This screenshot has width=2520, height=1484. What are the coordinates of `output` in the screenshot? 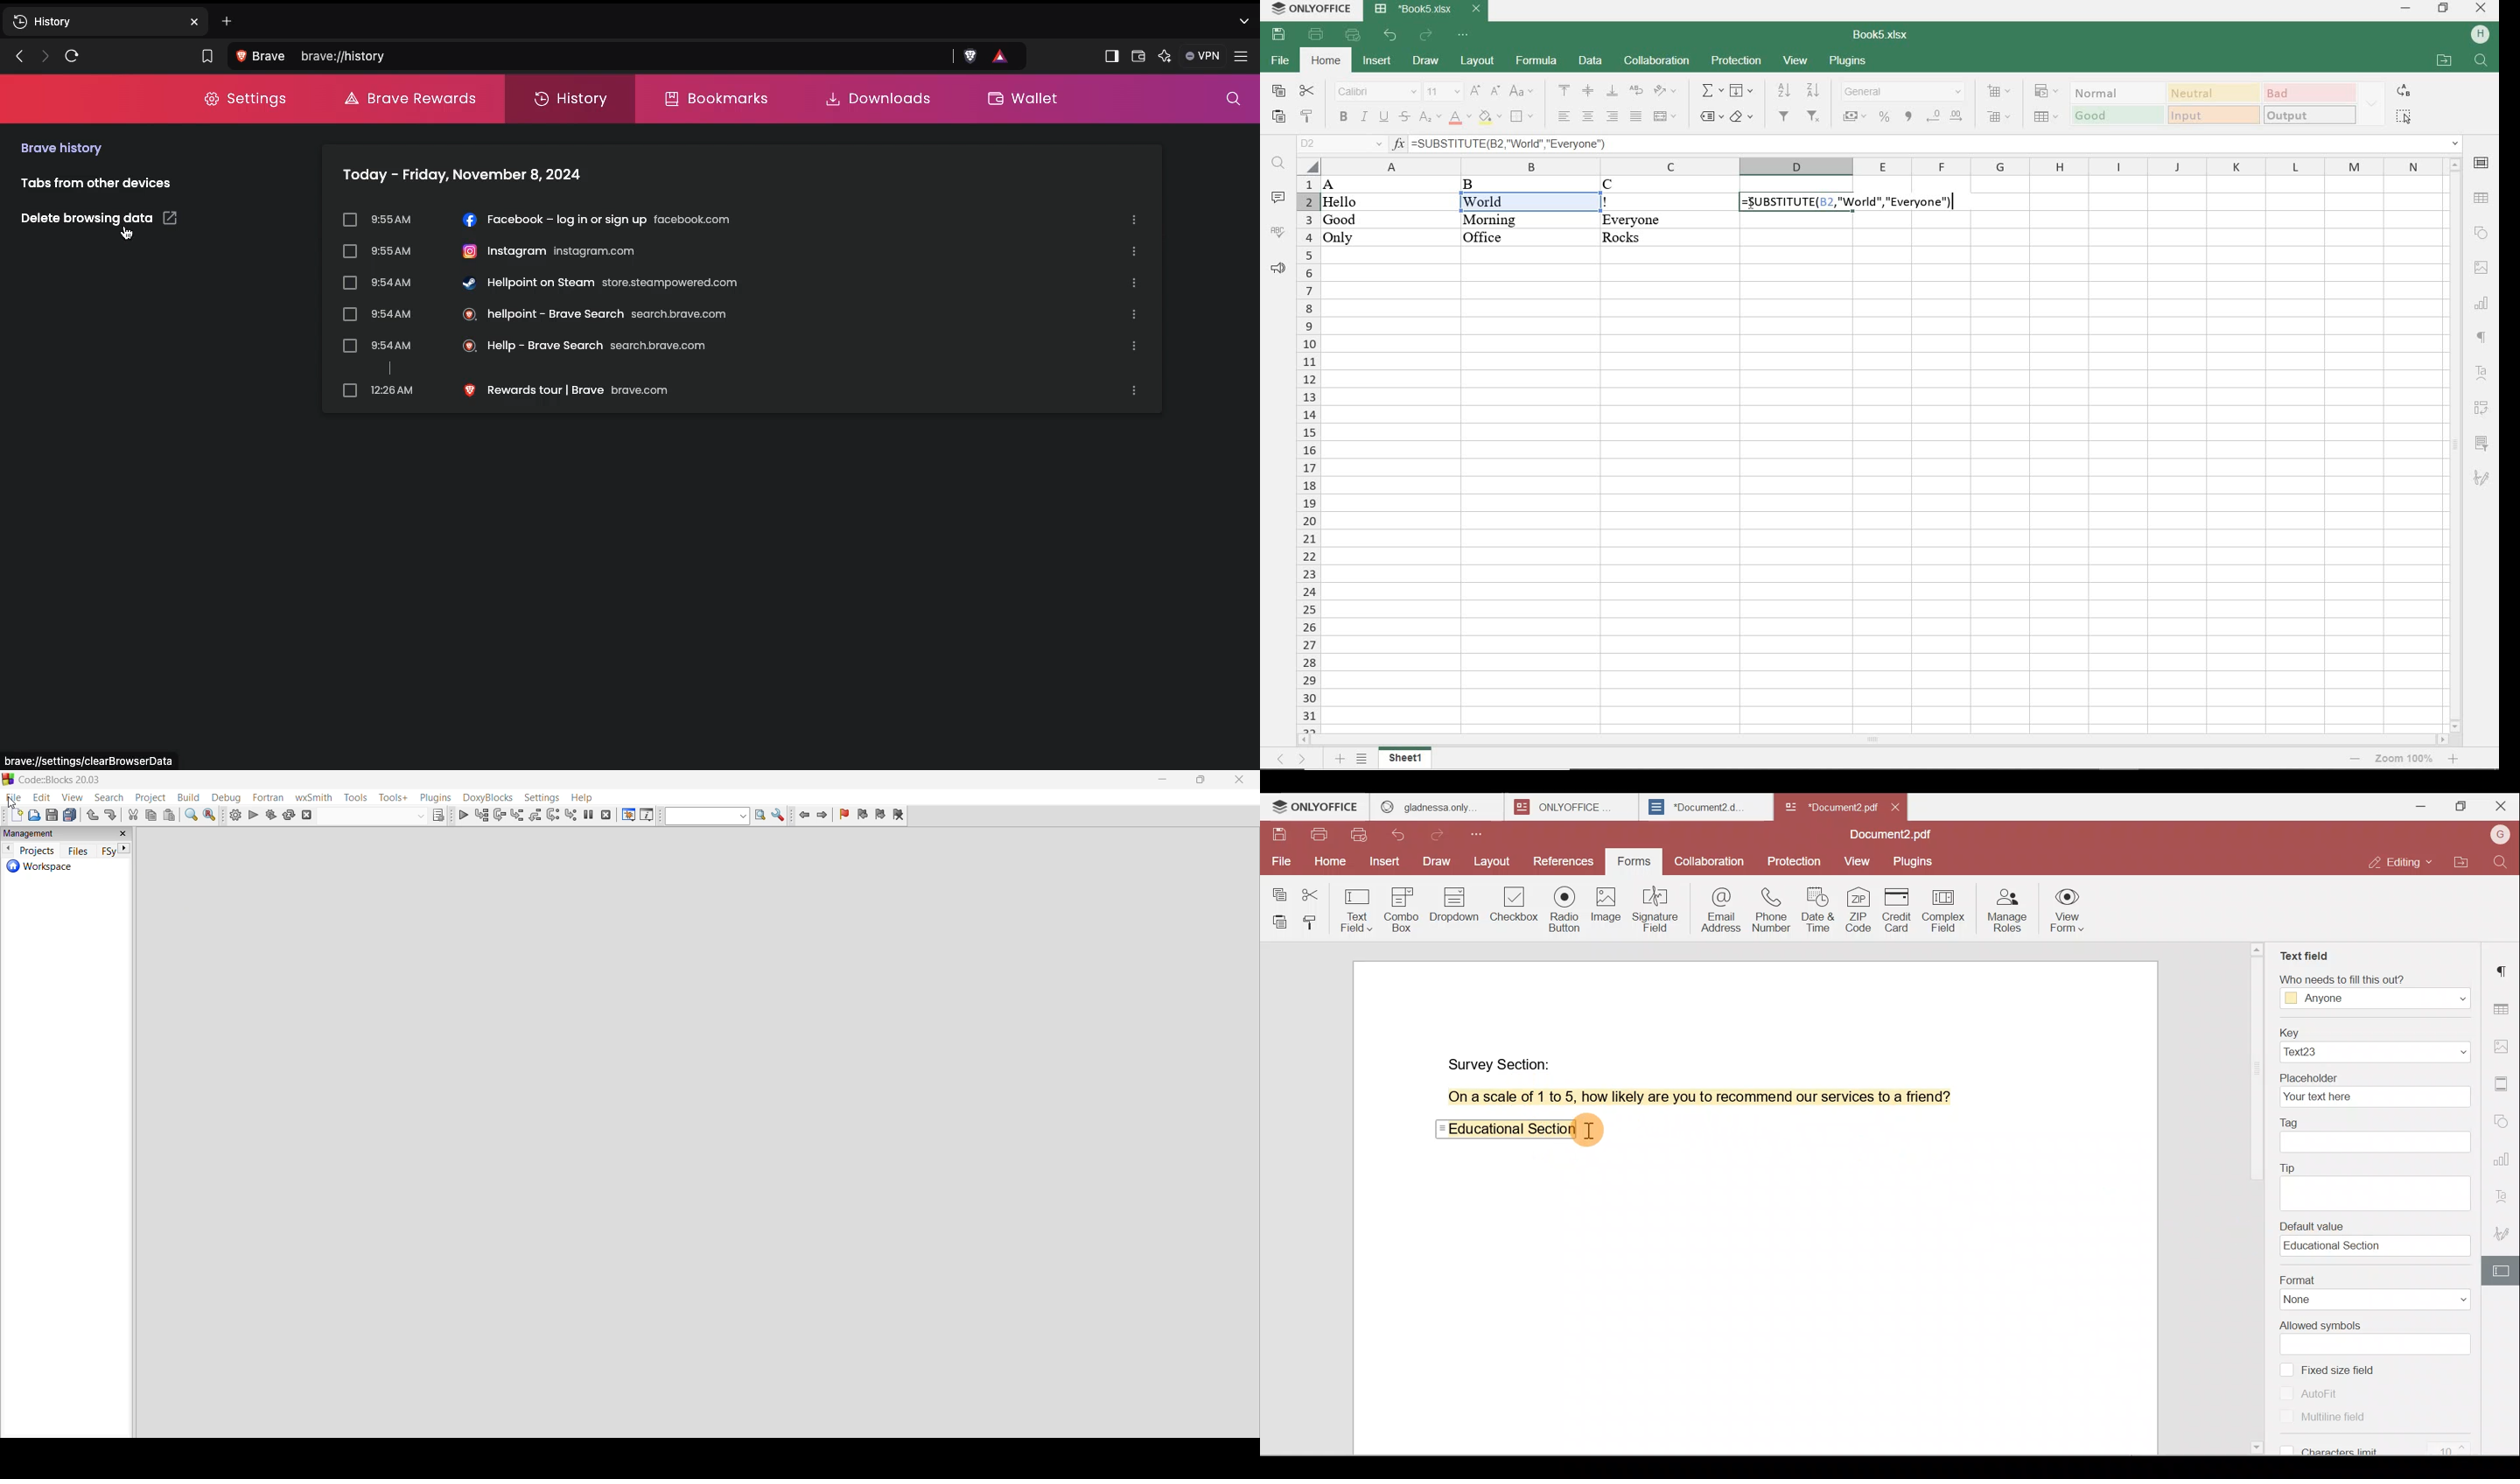 It's located at (2308, 117).